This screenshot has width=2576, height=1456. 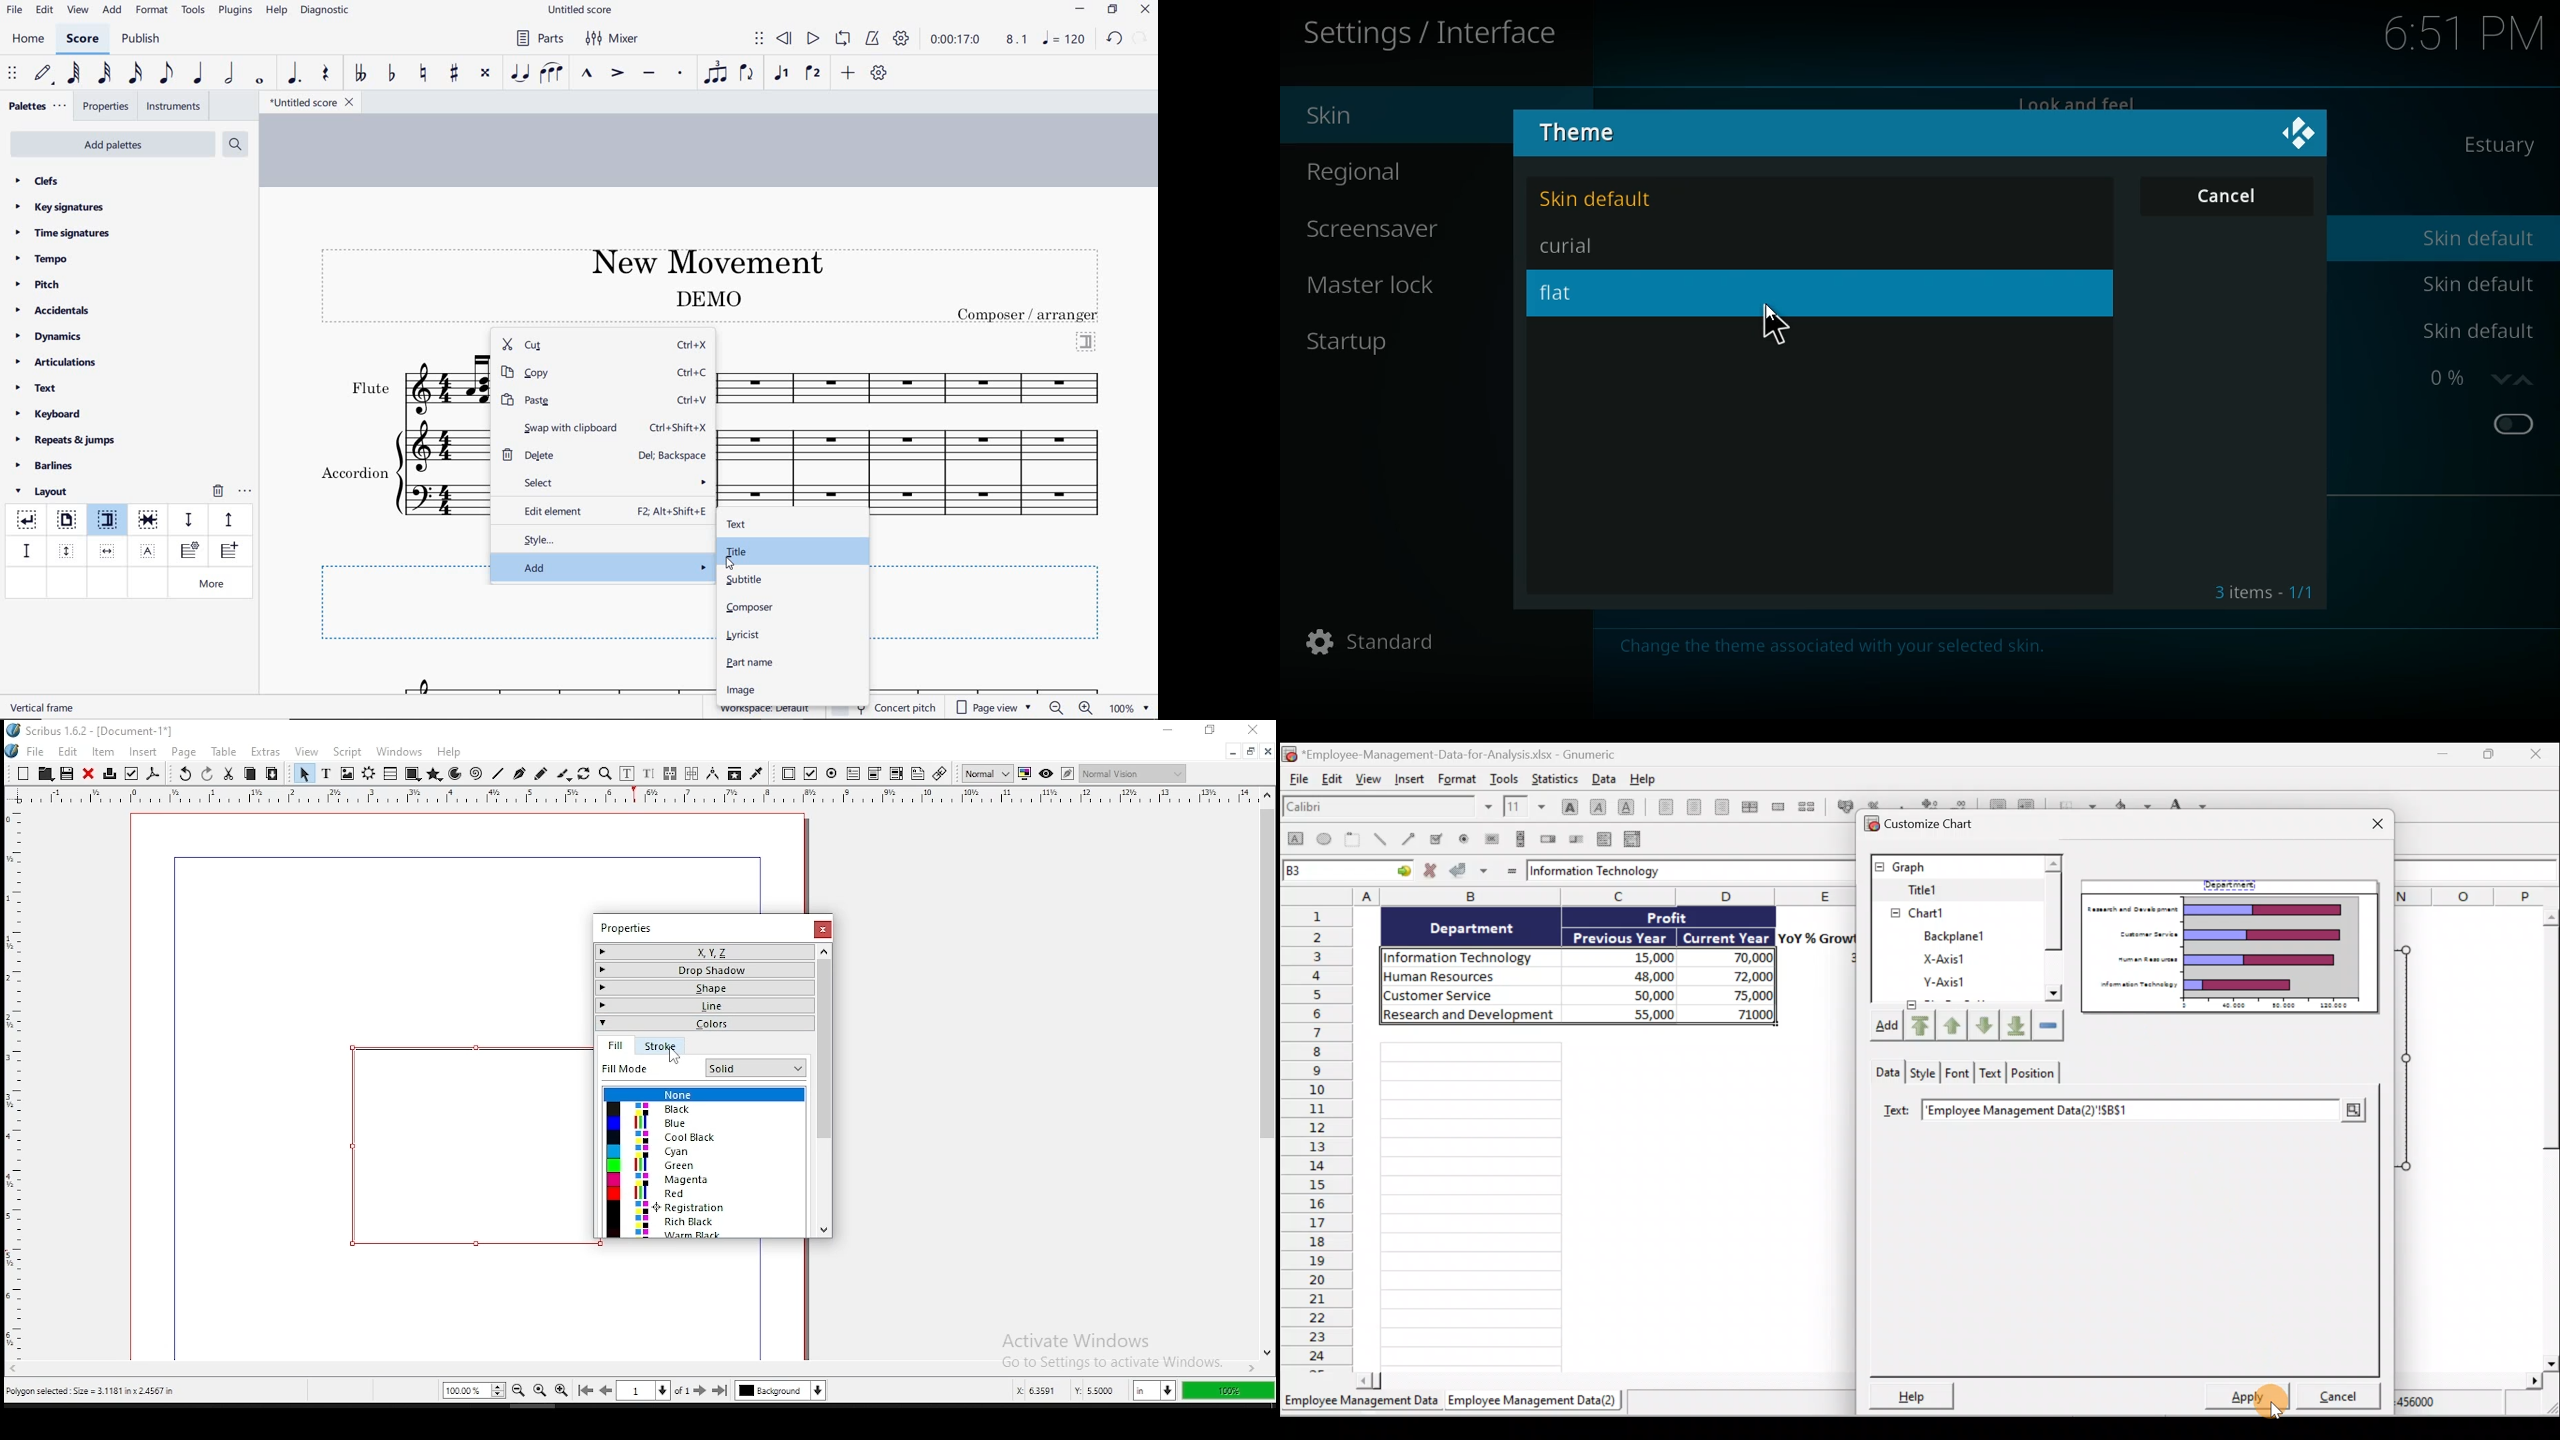 What do you see at coordinates (229, 775) in the screenshot?
I see `cut` at bounding box center [229, 775].